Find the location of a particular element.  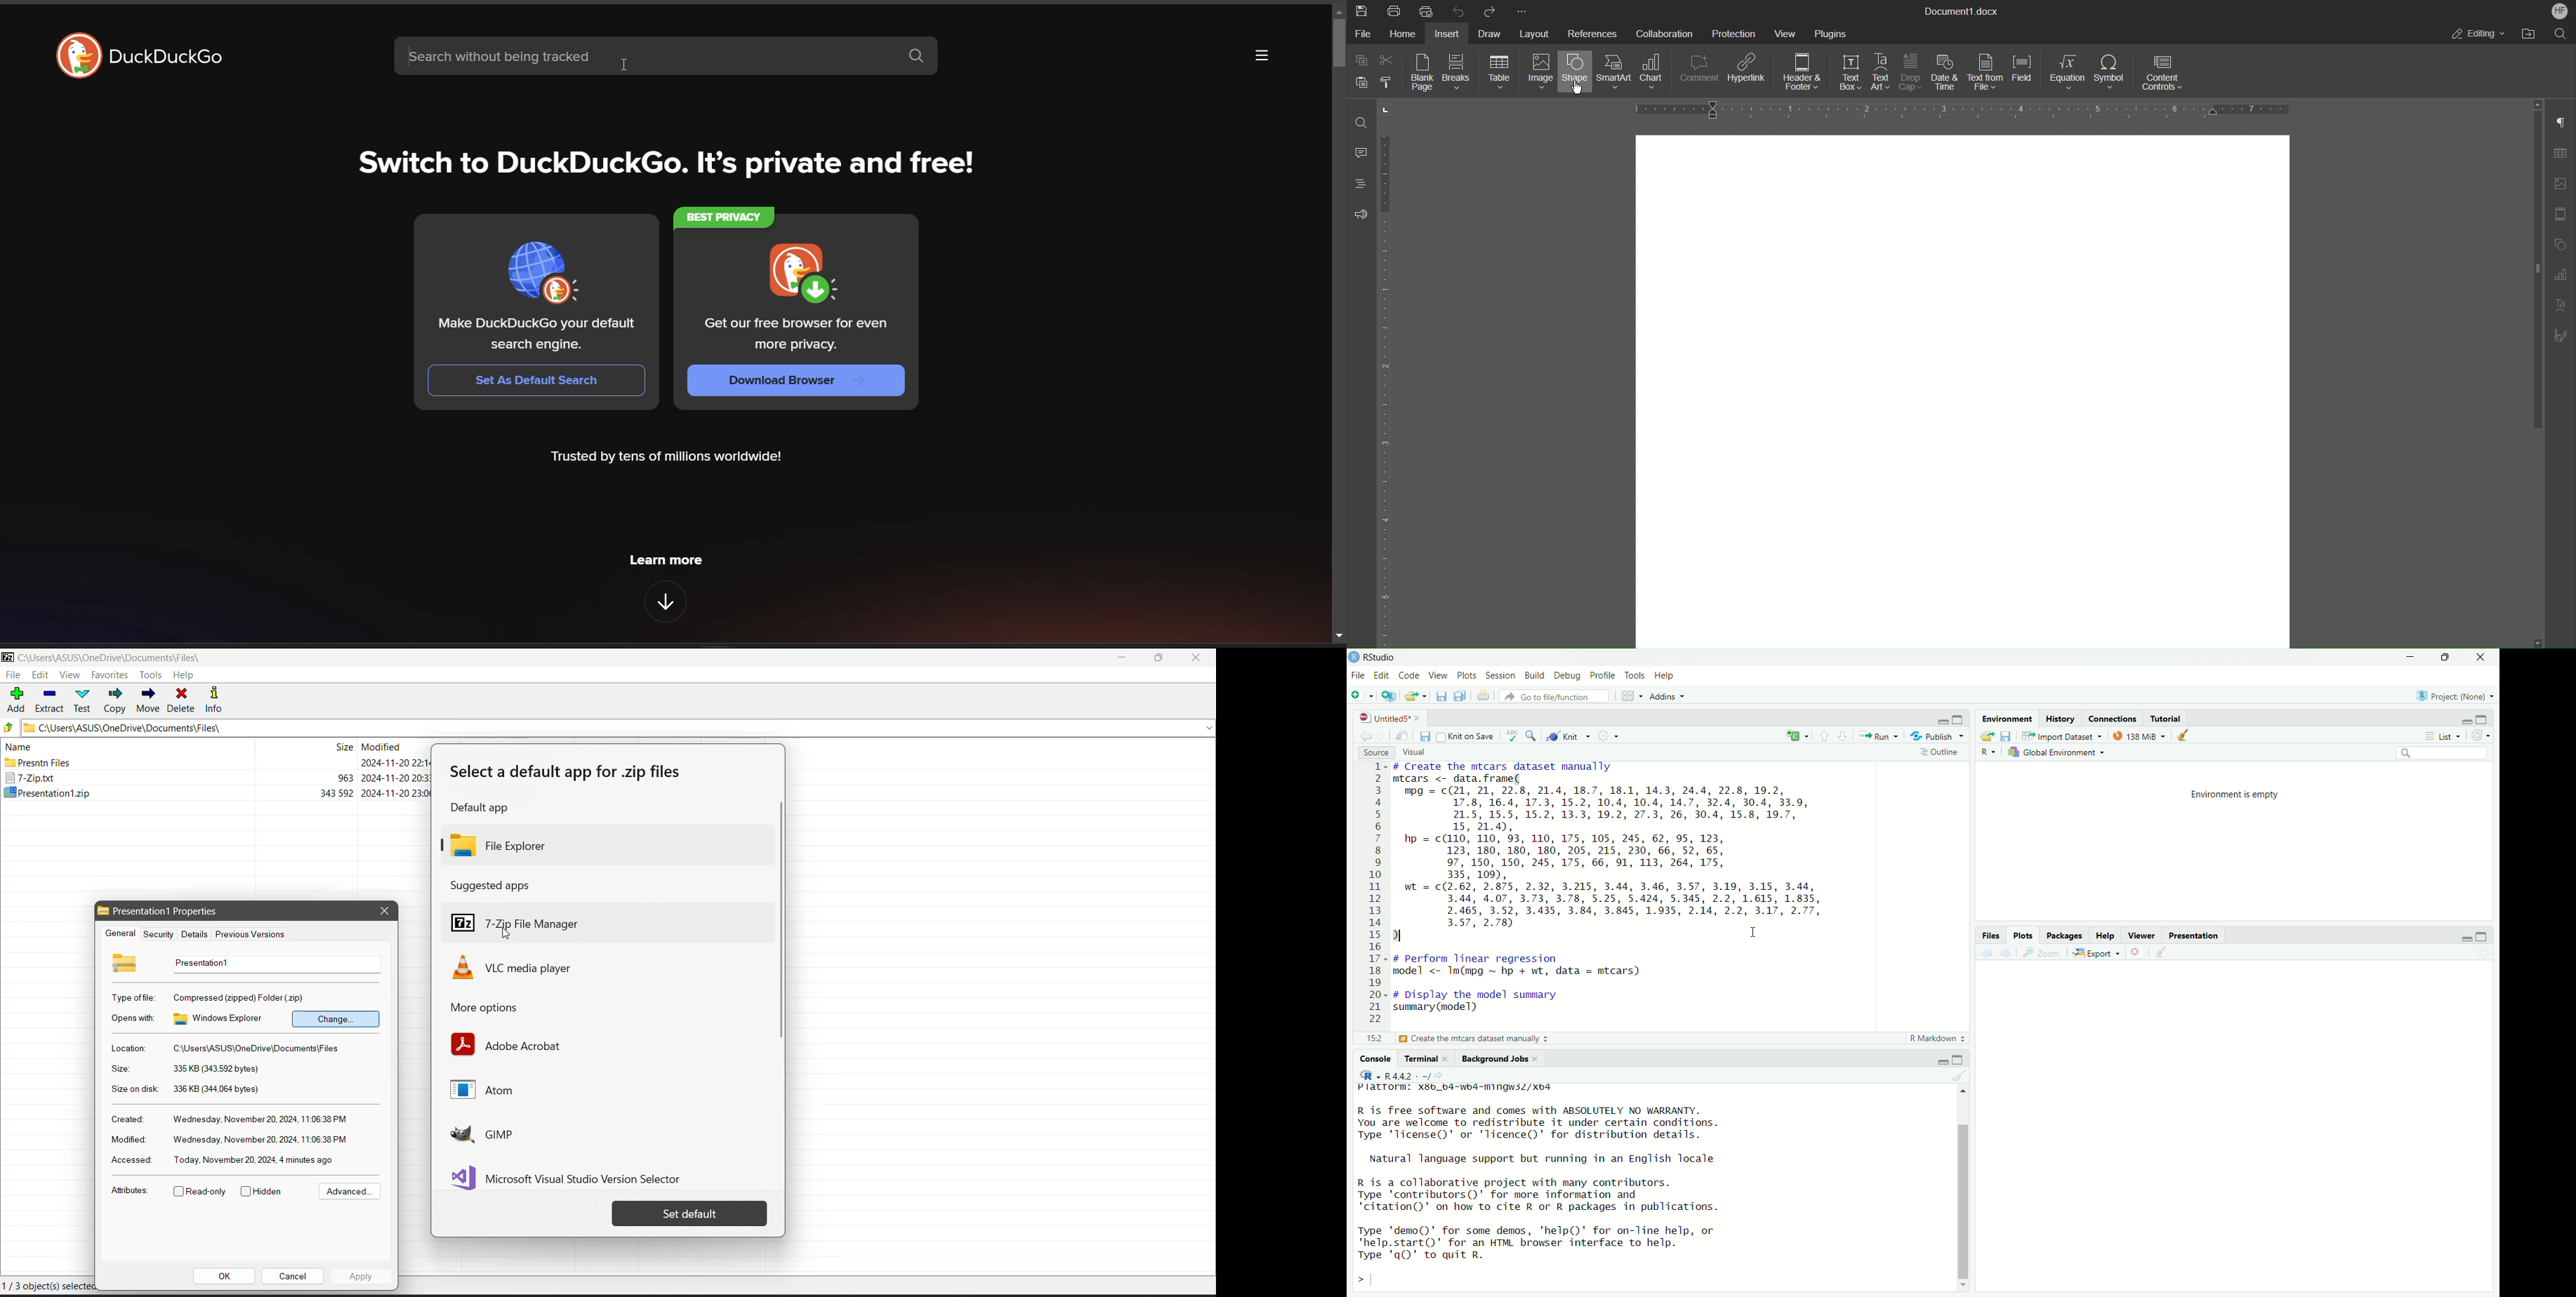

Hyperlink is located at coordinates (1749, 74).